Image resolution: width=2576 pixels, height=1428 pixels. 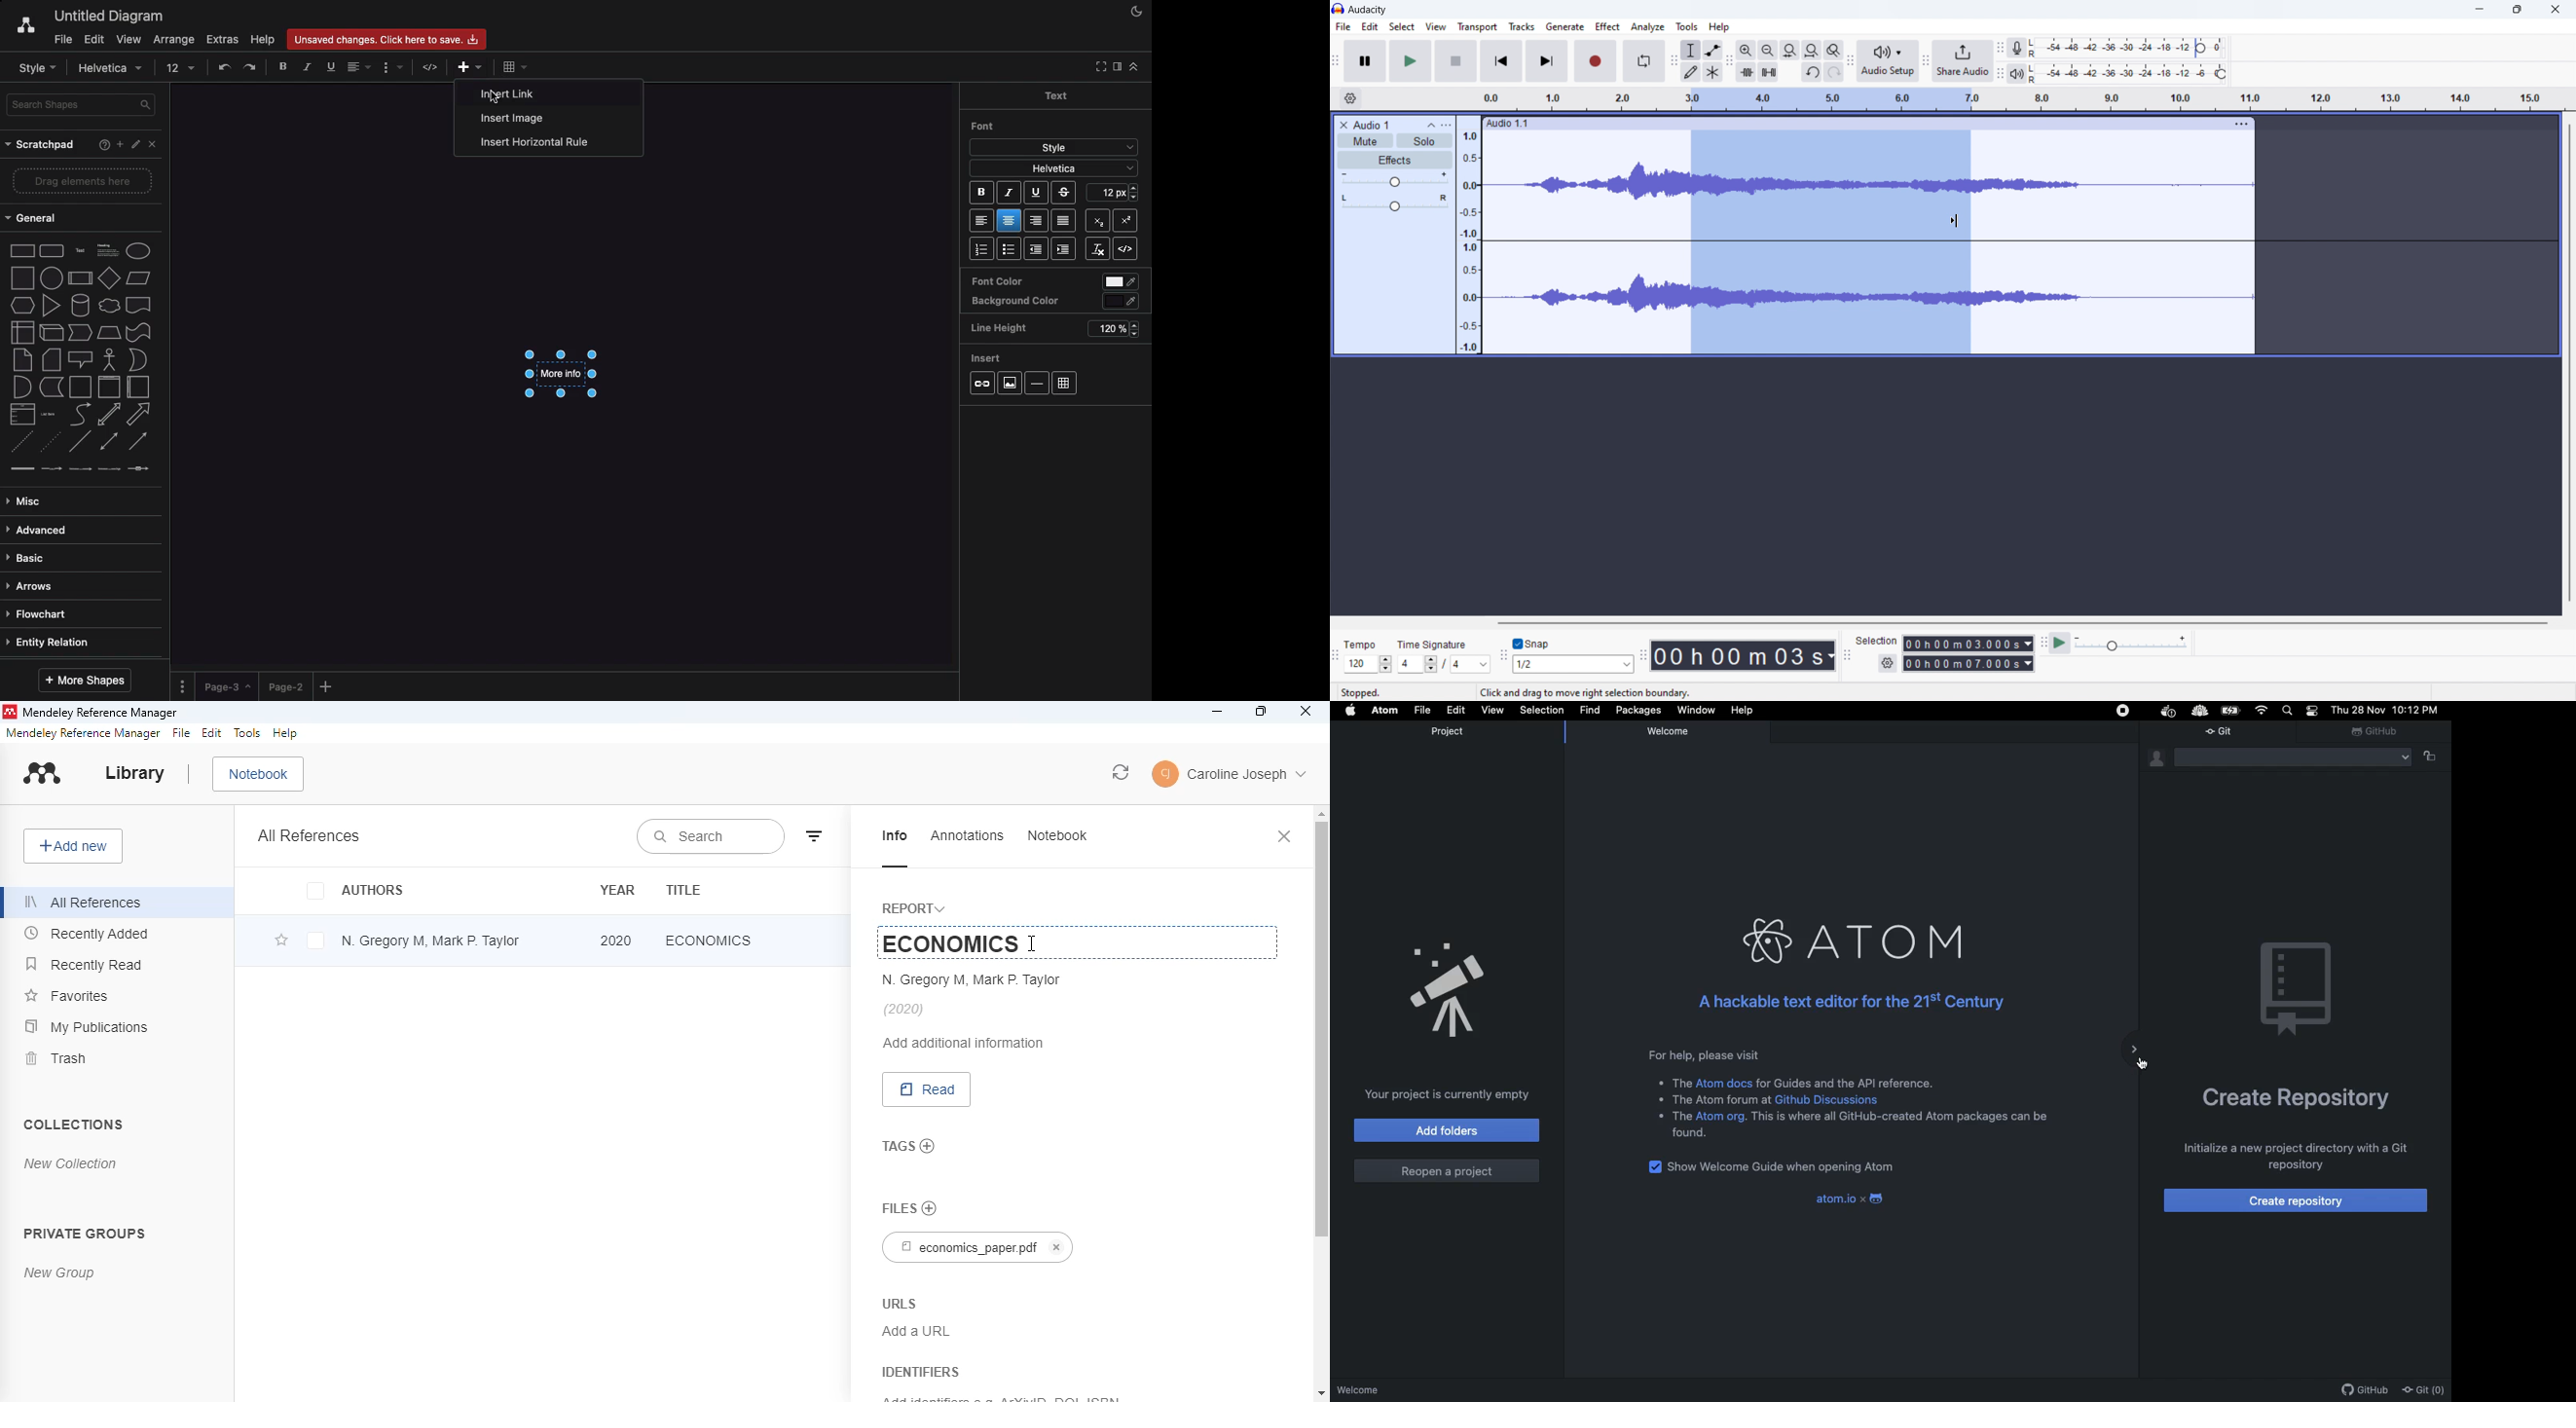 I want to click on Entity relation, so click(x=50, y=643).